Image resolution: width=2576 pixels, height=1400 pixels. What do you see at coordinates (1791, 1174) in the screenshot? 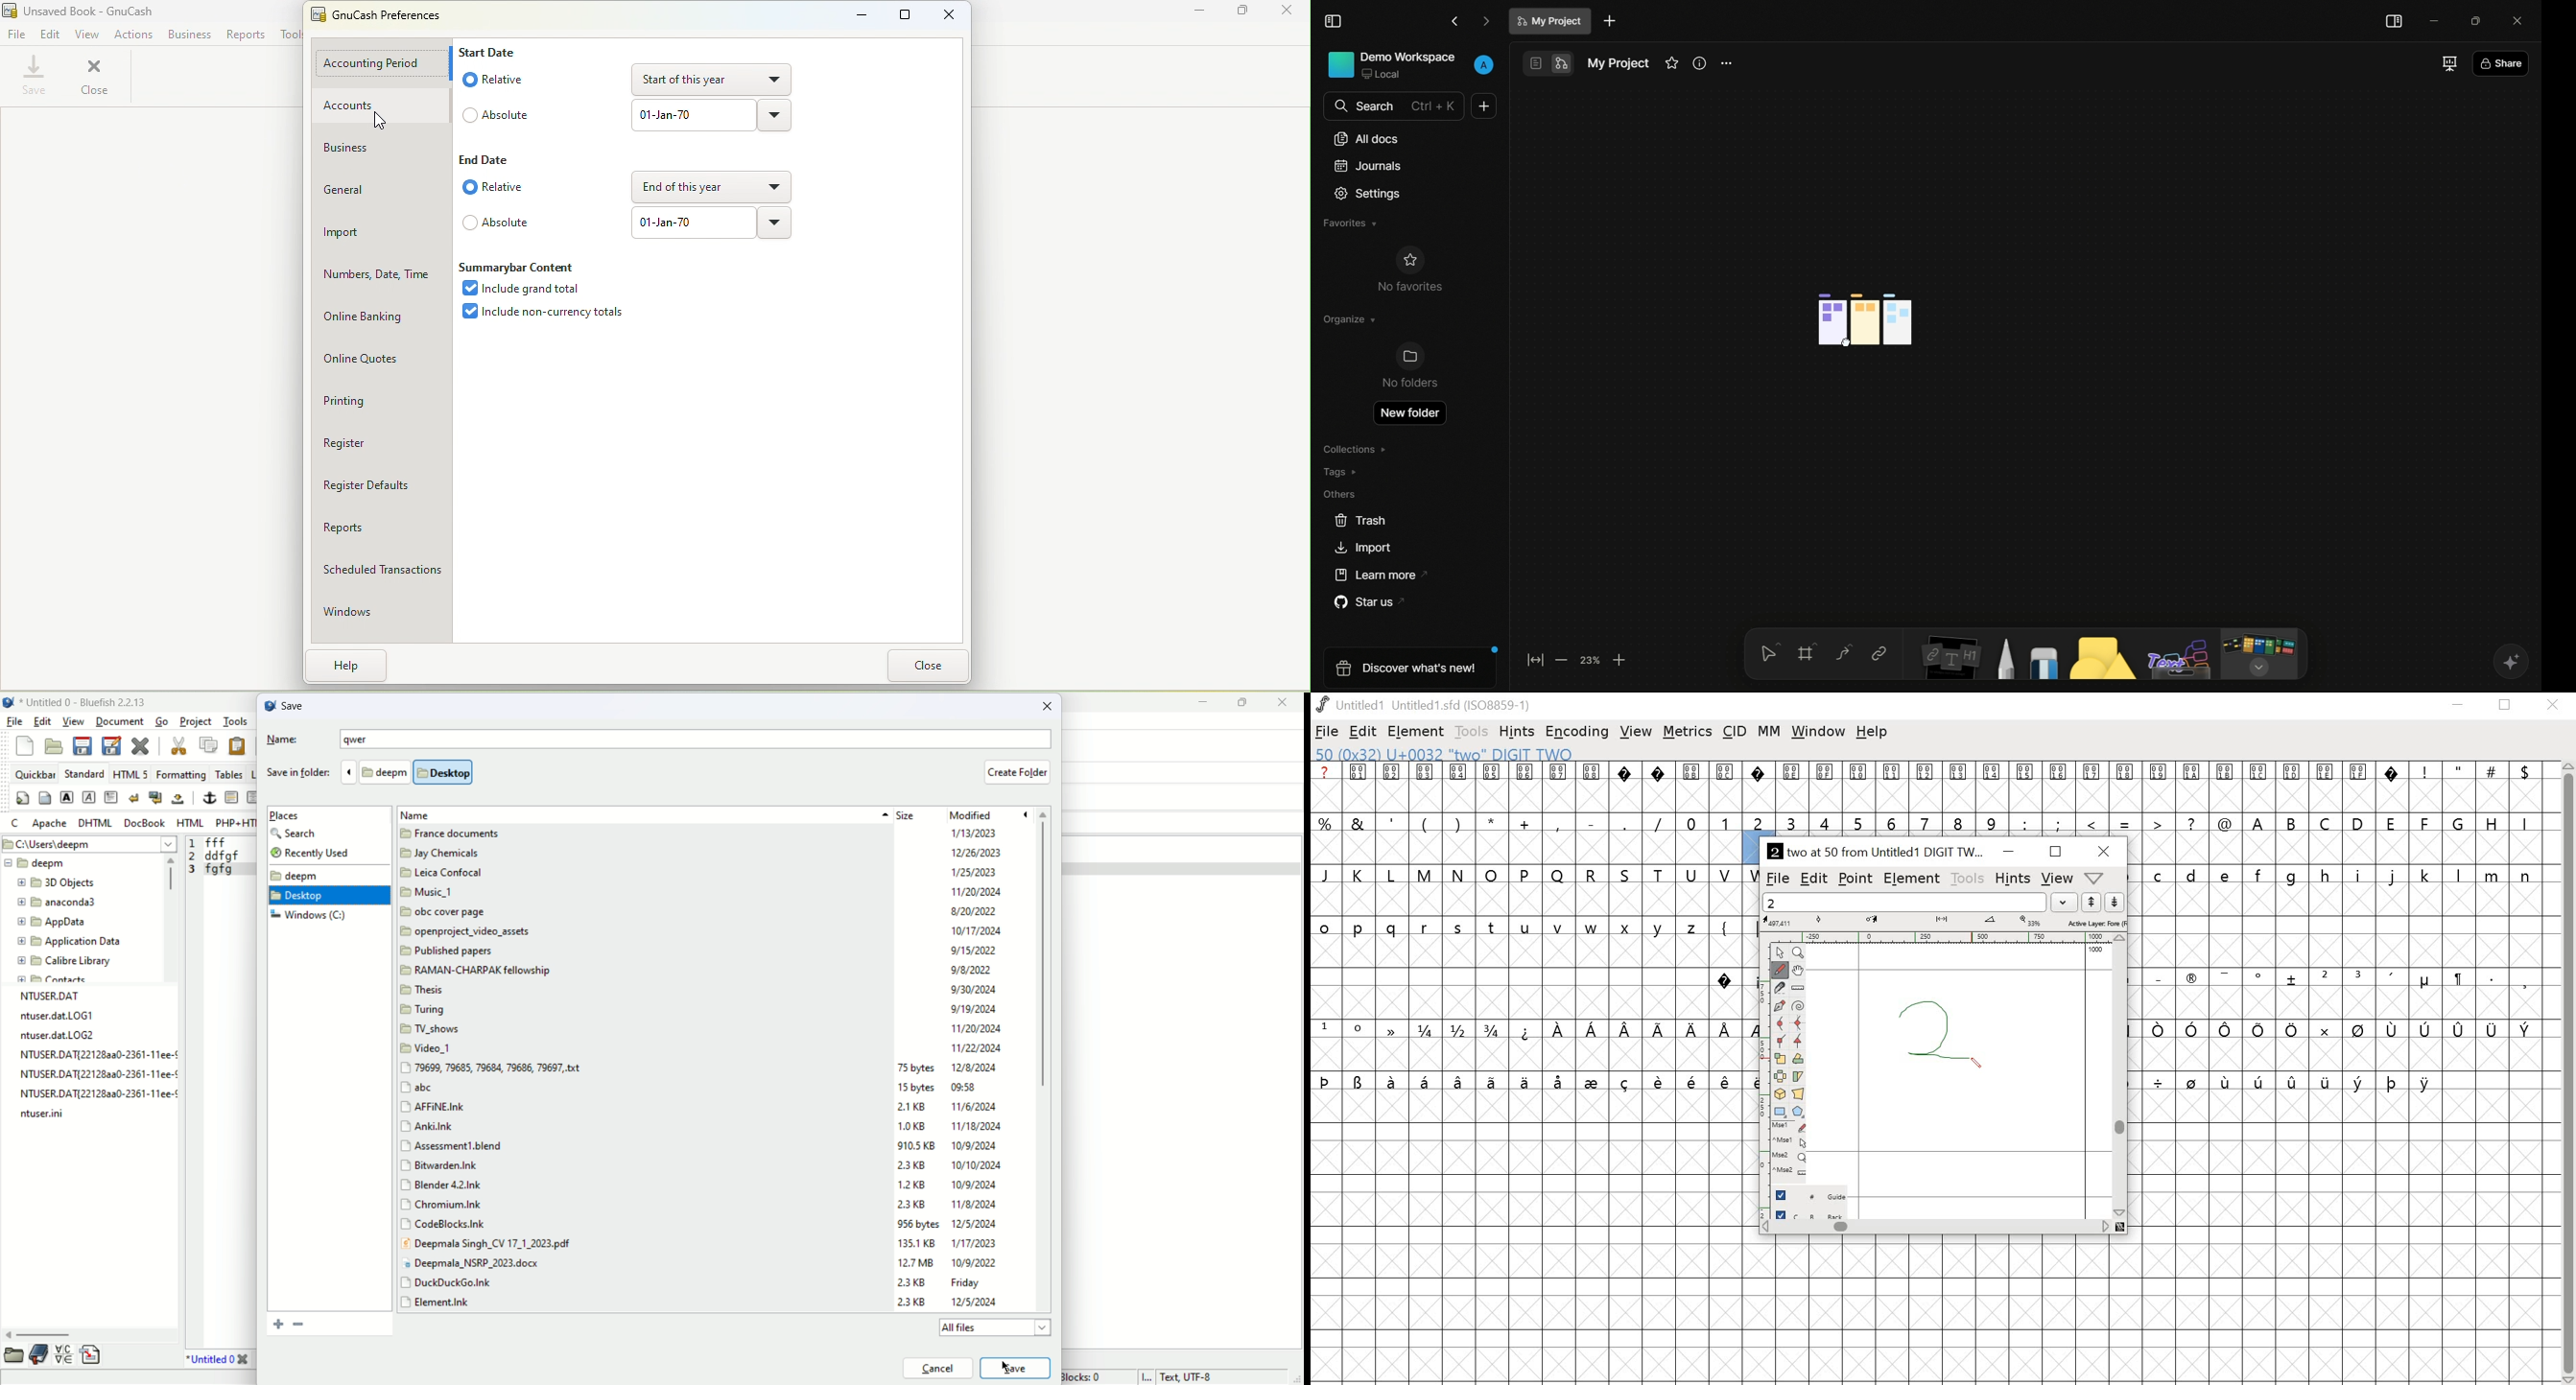
I see `mouse wheel button + Ctrl` at bounding box center [1791, 1174].